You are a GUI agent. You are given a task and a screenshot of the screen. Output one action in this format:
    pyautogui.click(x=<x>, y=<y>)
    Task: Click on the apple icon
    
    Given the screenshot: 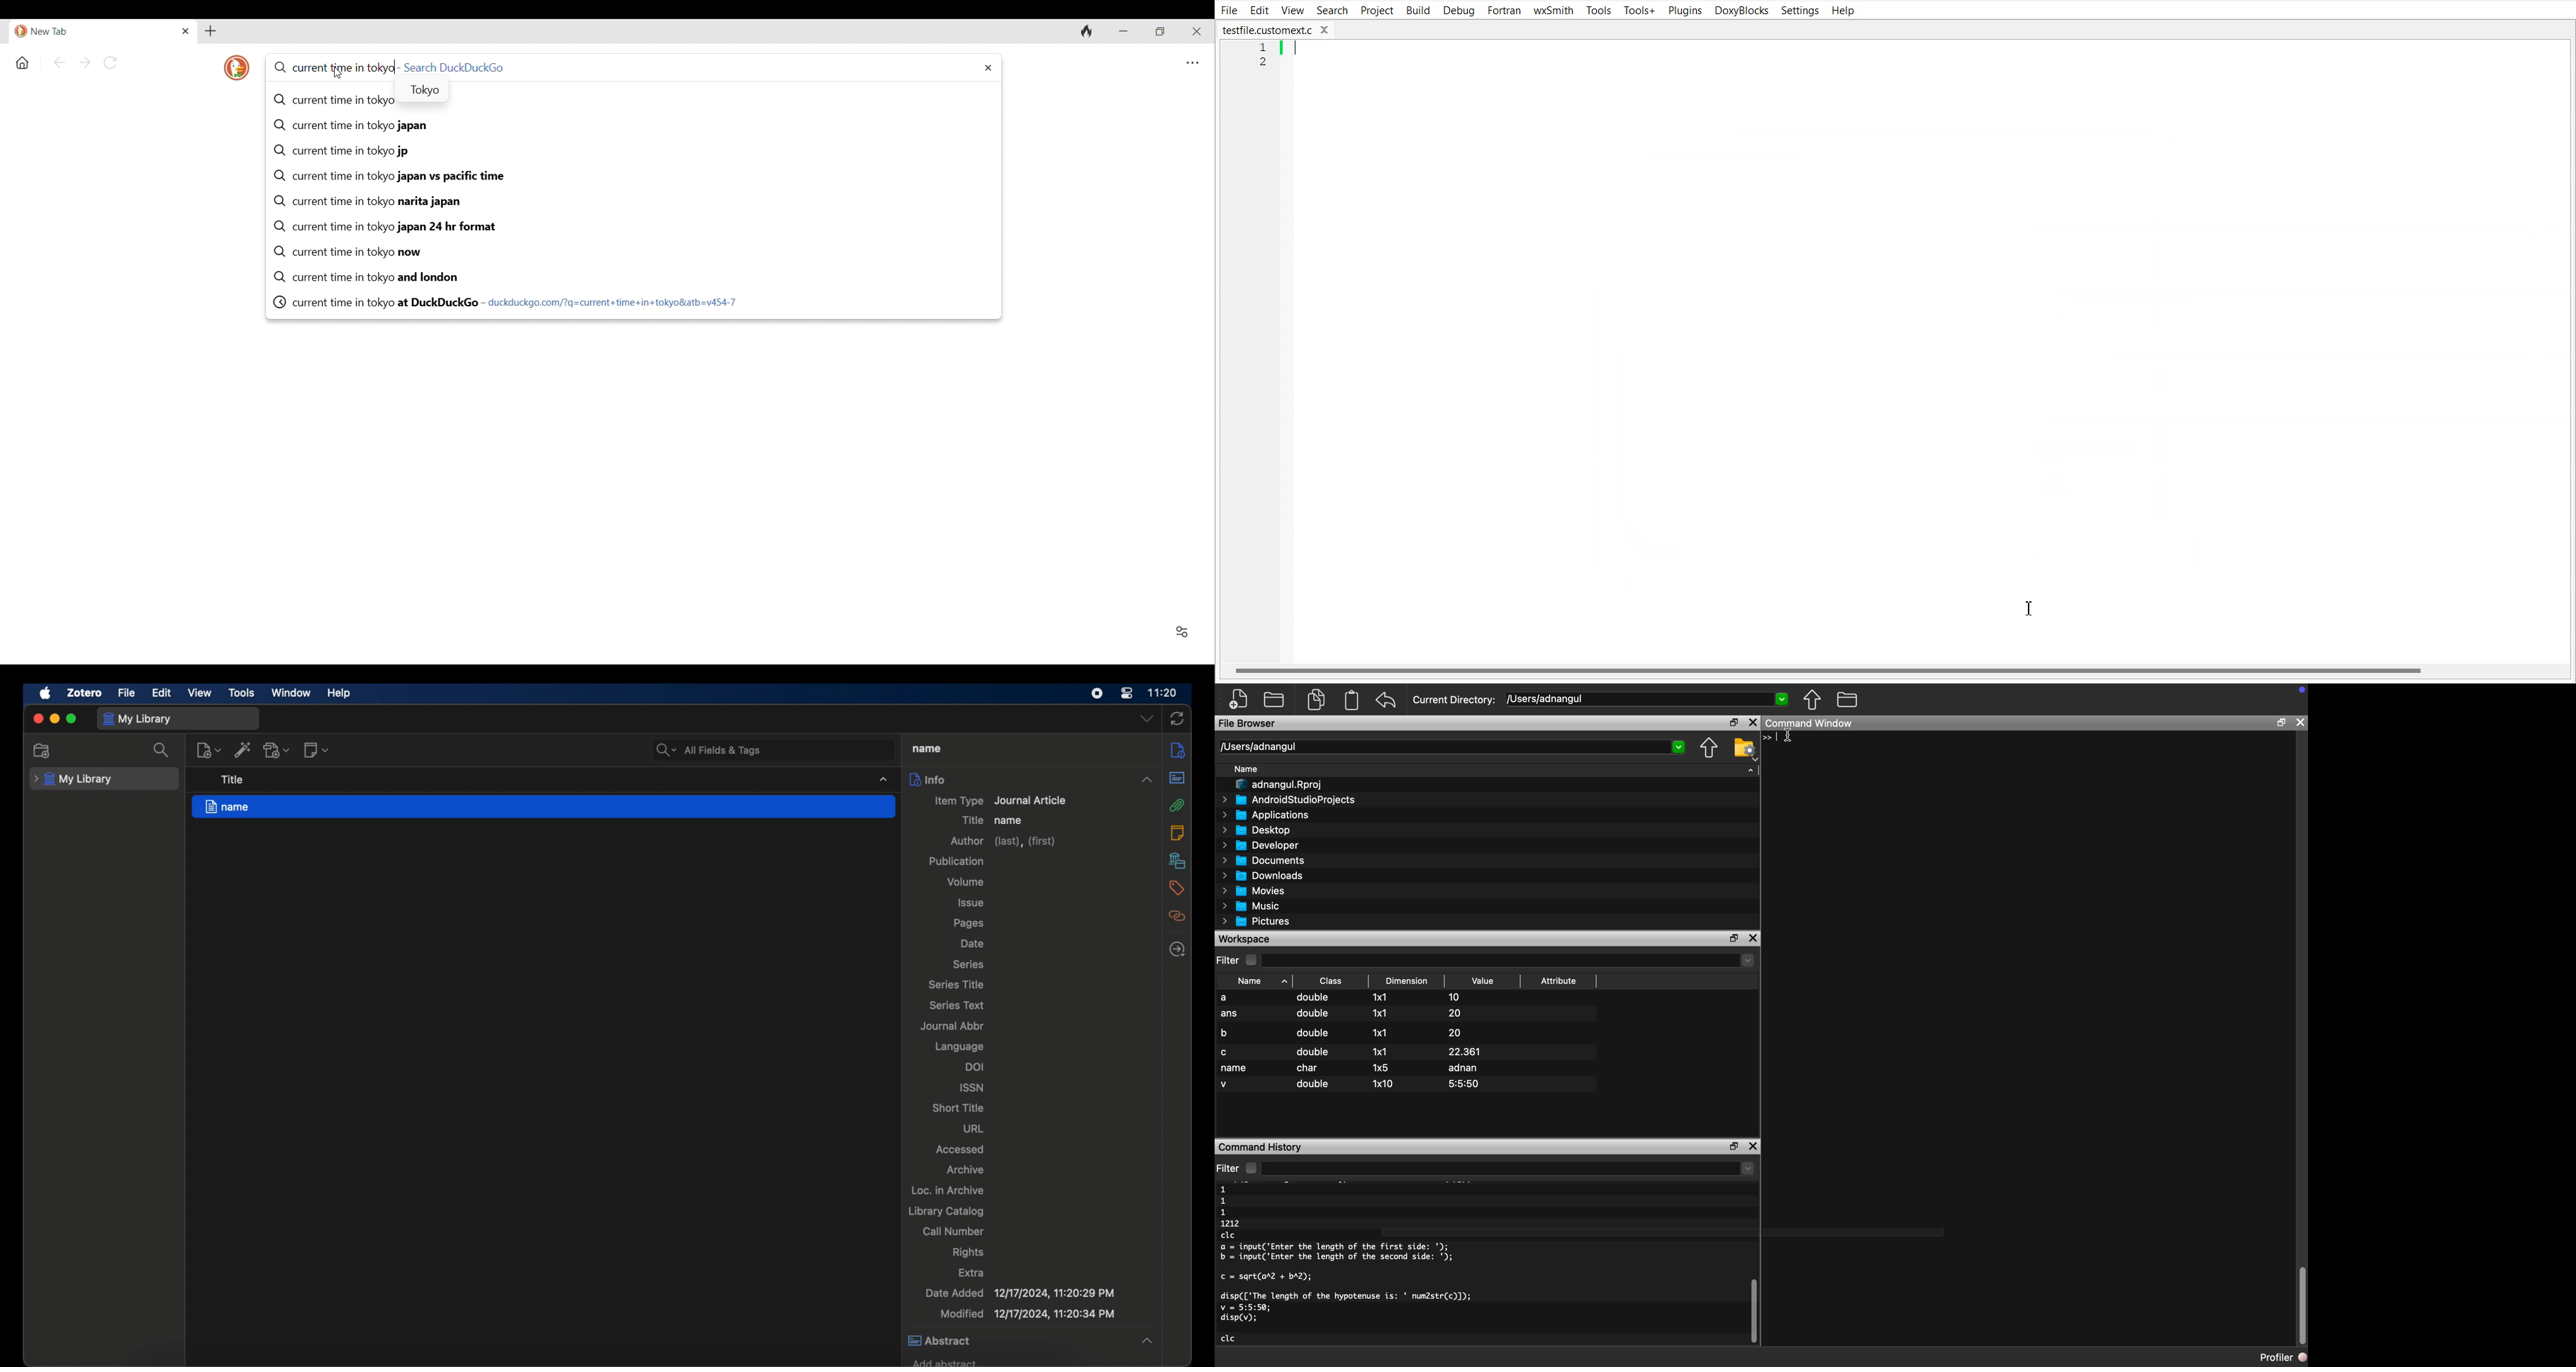 What is the action you would take?
    pyautogui.click(x=46, y=694)
    